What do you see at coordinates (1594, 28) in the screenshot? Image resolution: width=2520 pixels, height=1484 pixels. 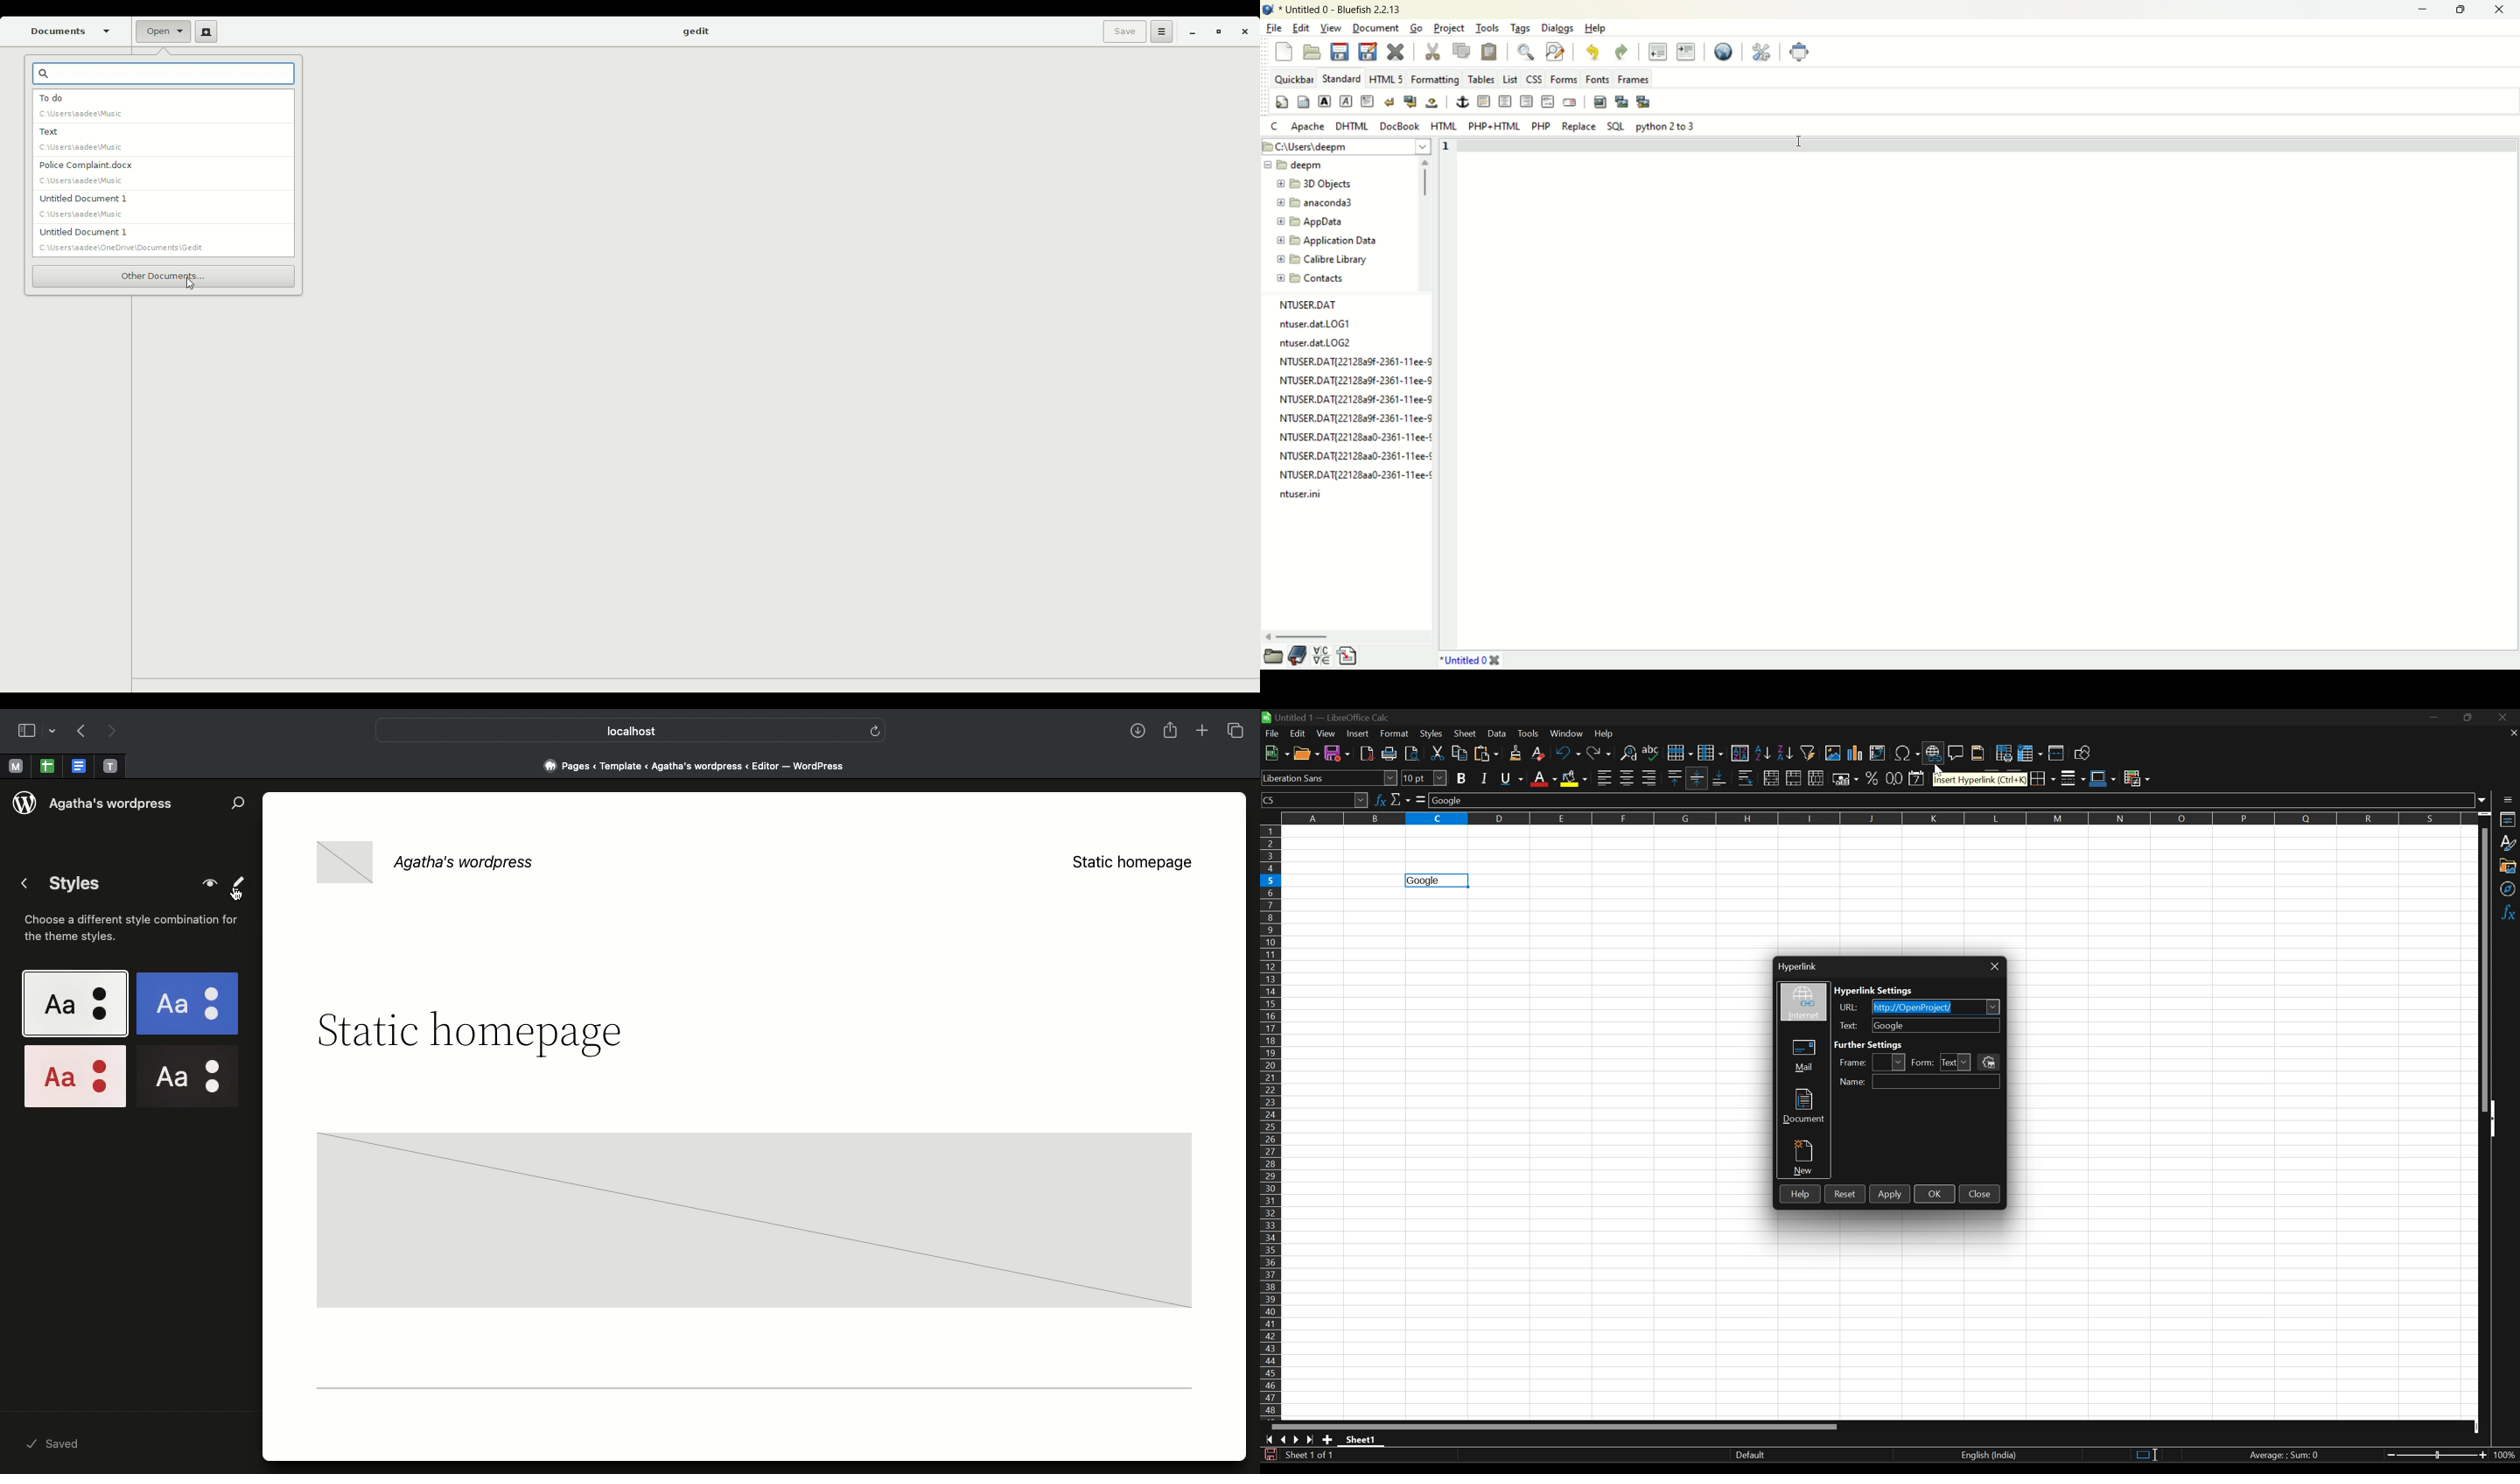 I see `help` at bounding box center [1594, 28].